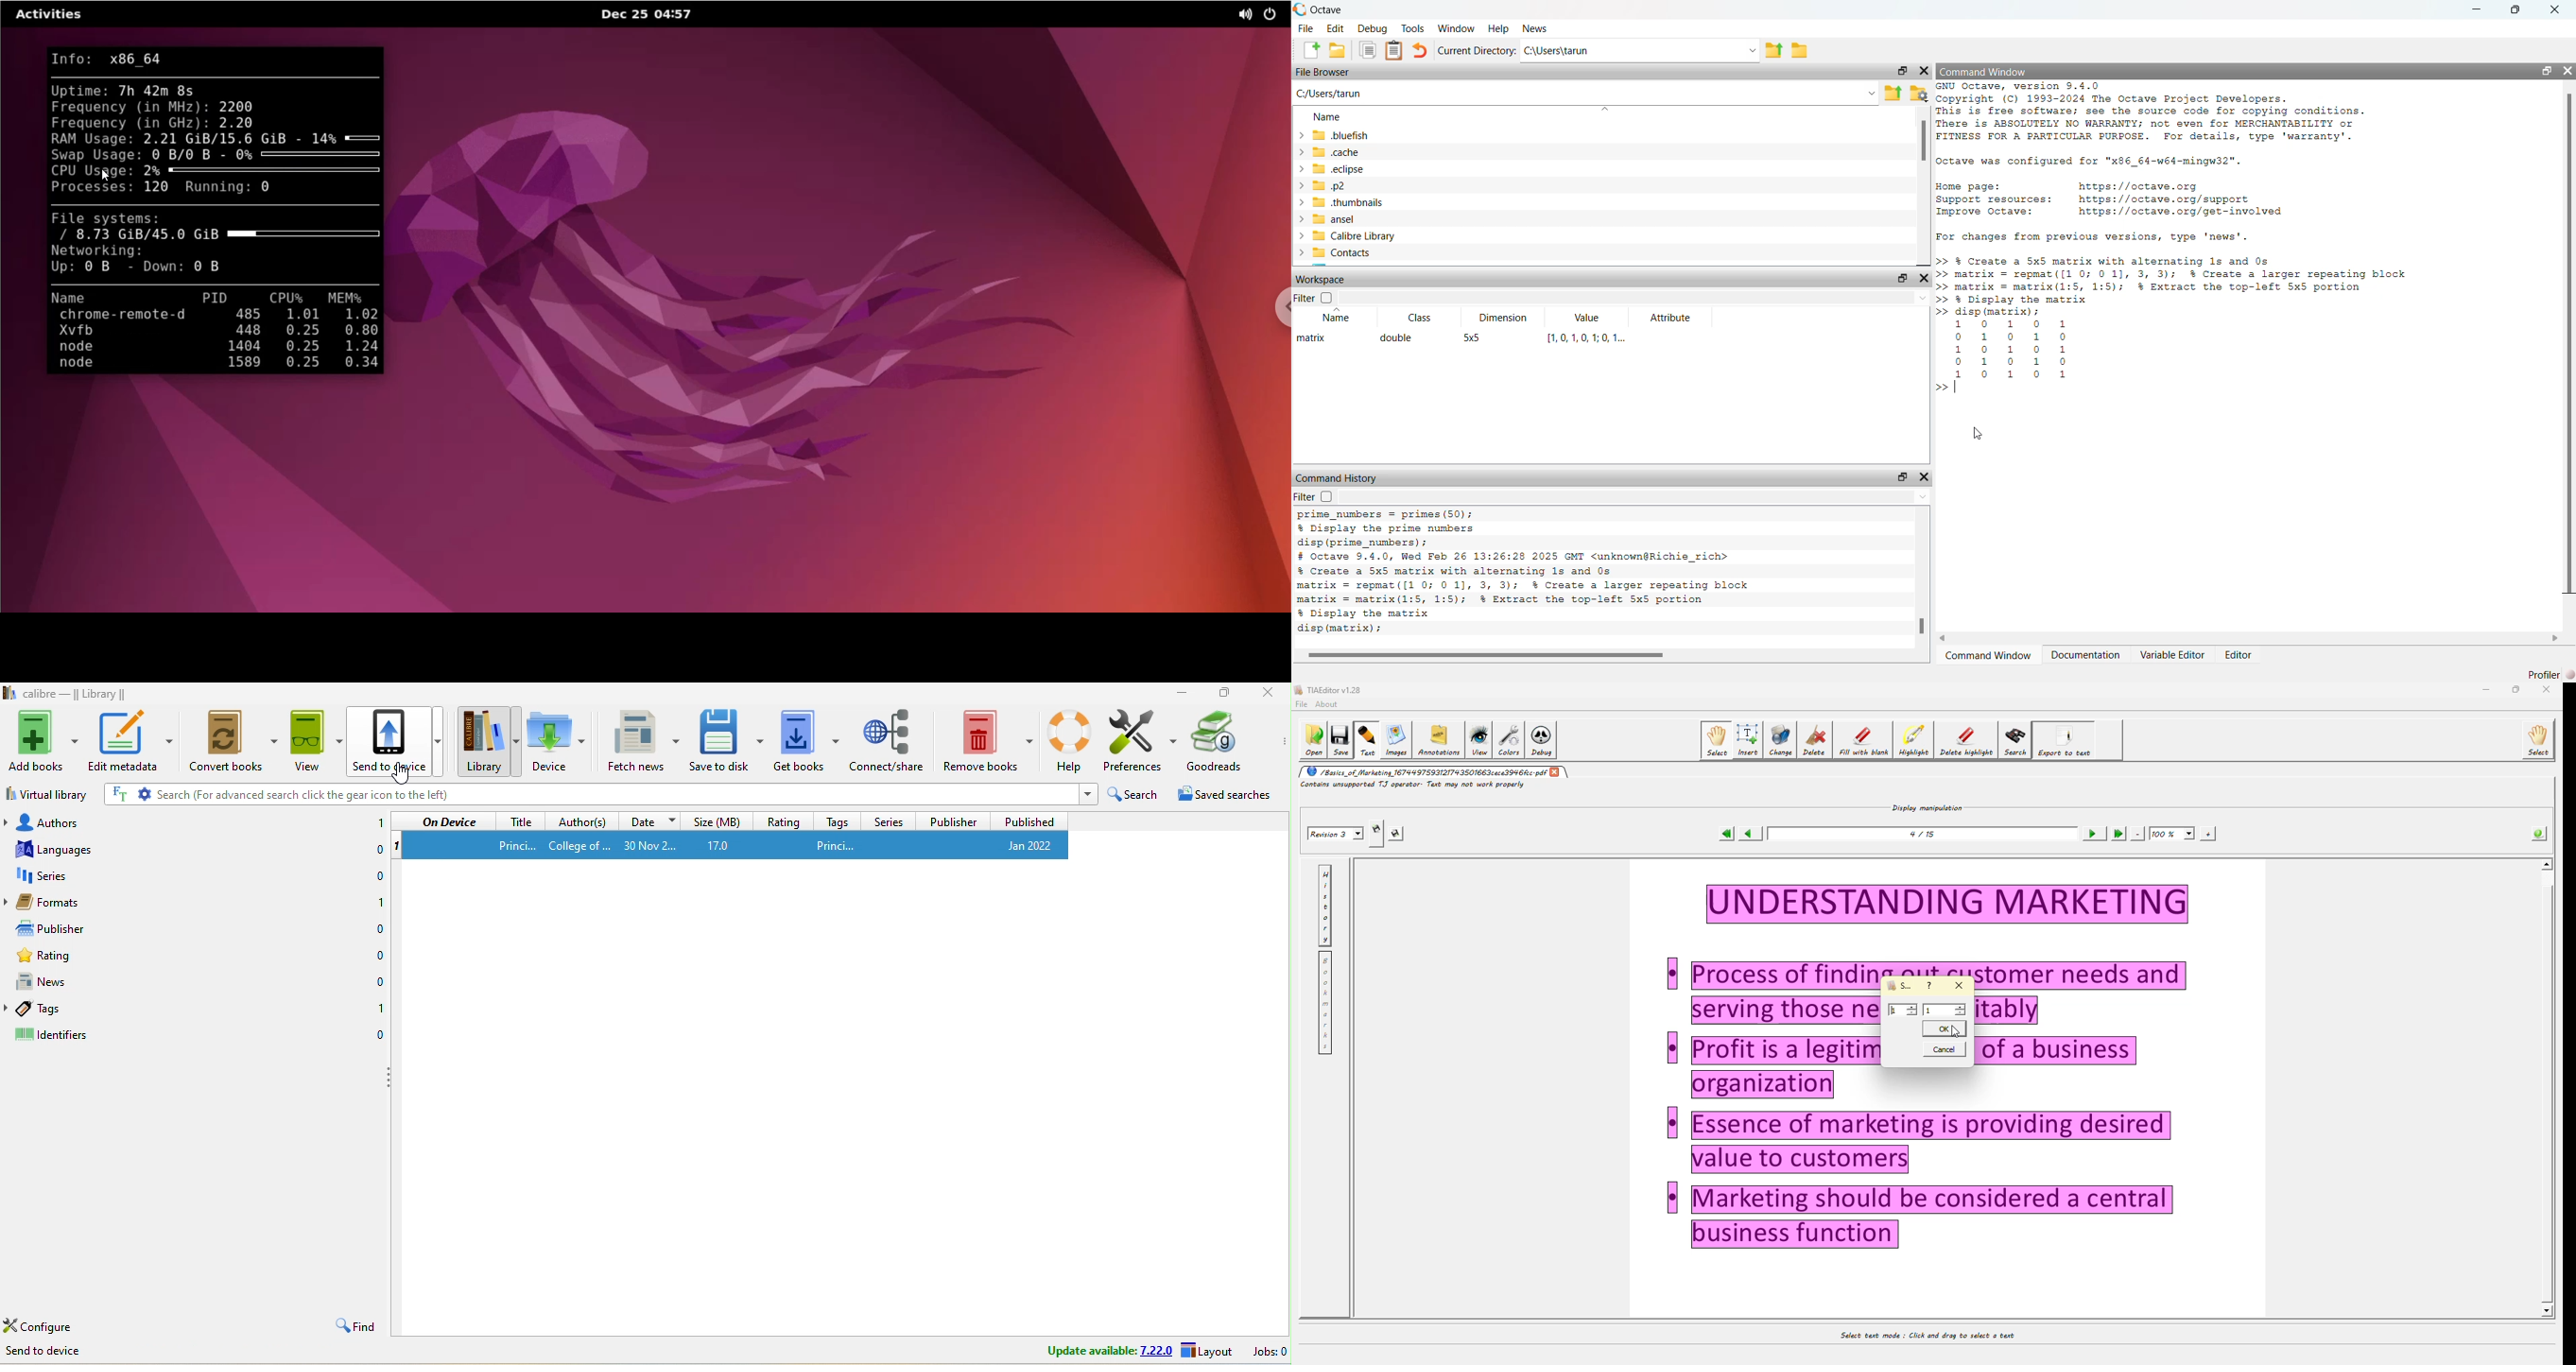  What do you see at coordinates (2569, 343) in the screenshot?
I see `scroll bar` at bounding box center [2569, 343].